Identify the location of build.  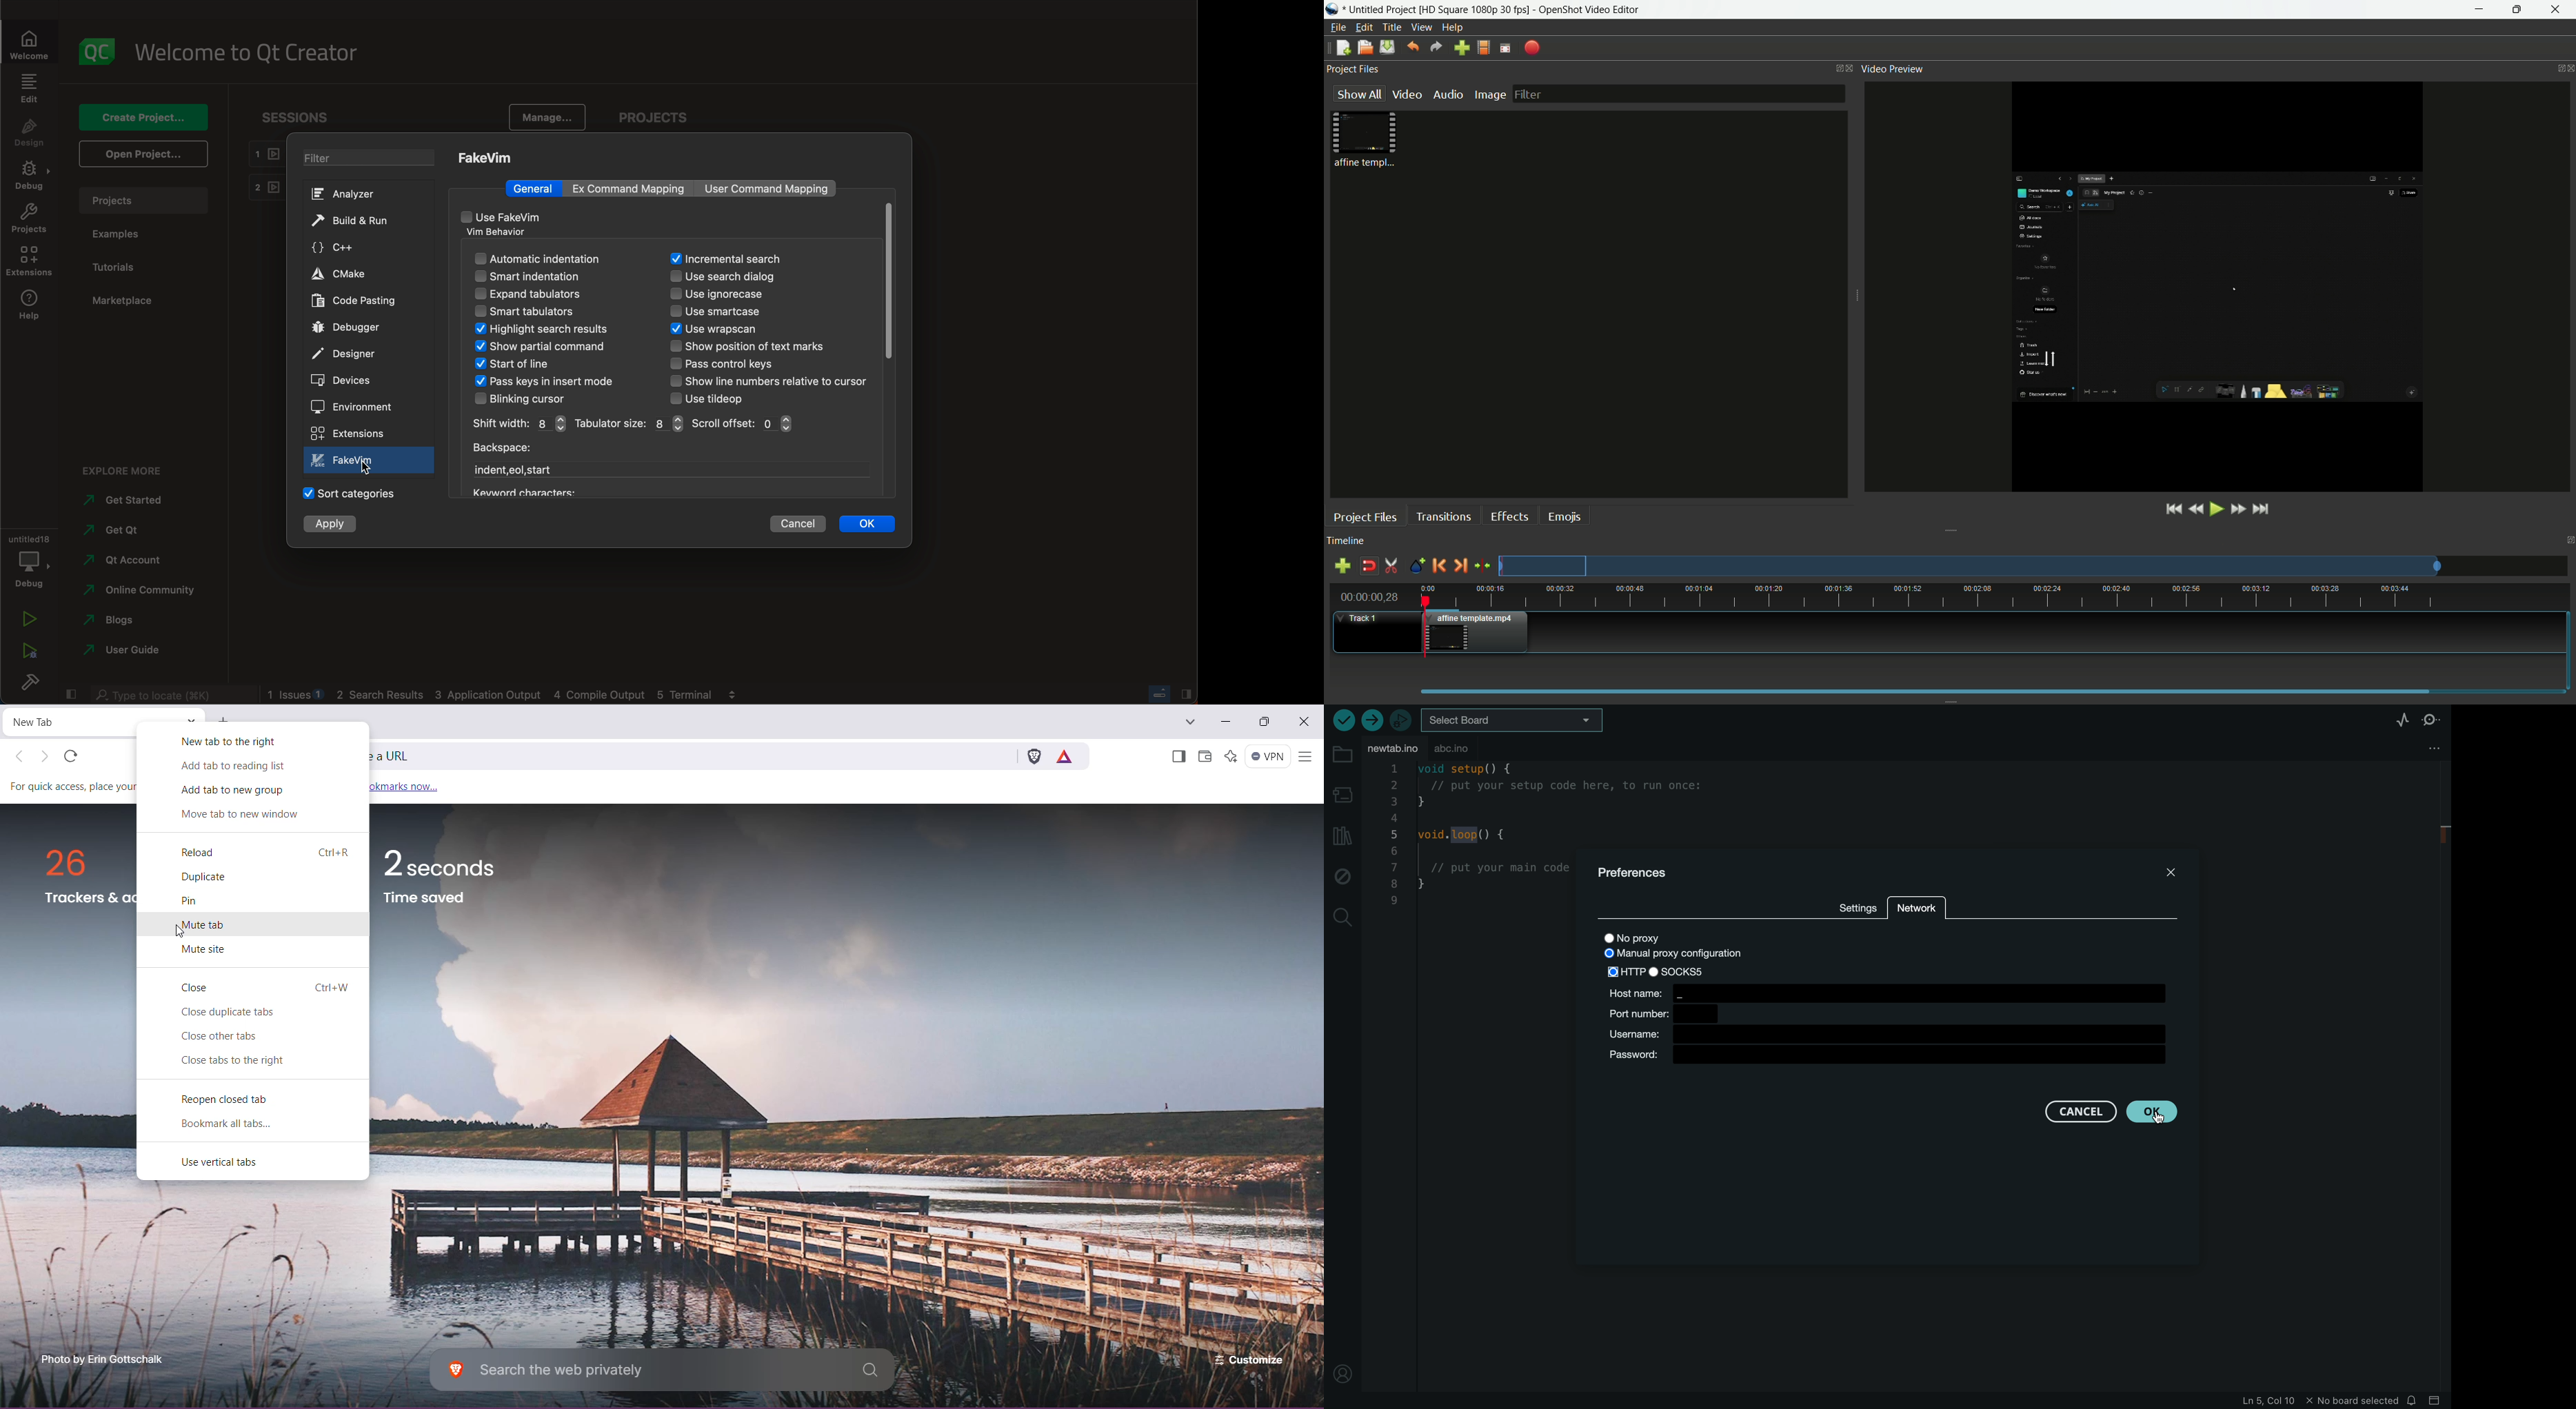
(30, 683).